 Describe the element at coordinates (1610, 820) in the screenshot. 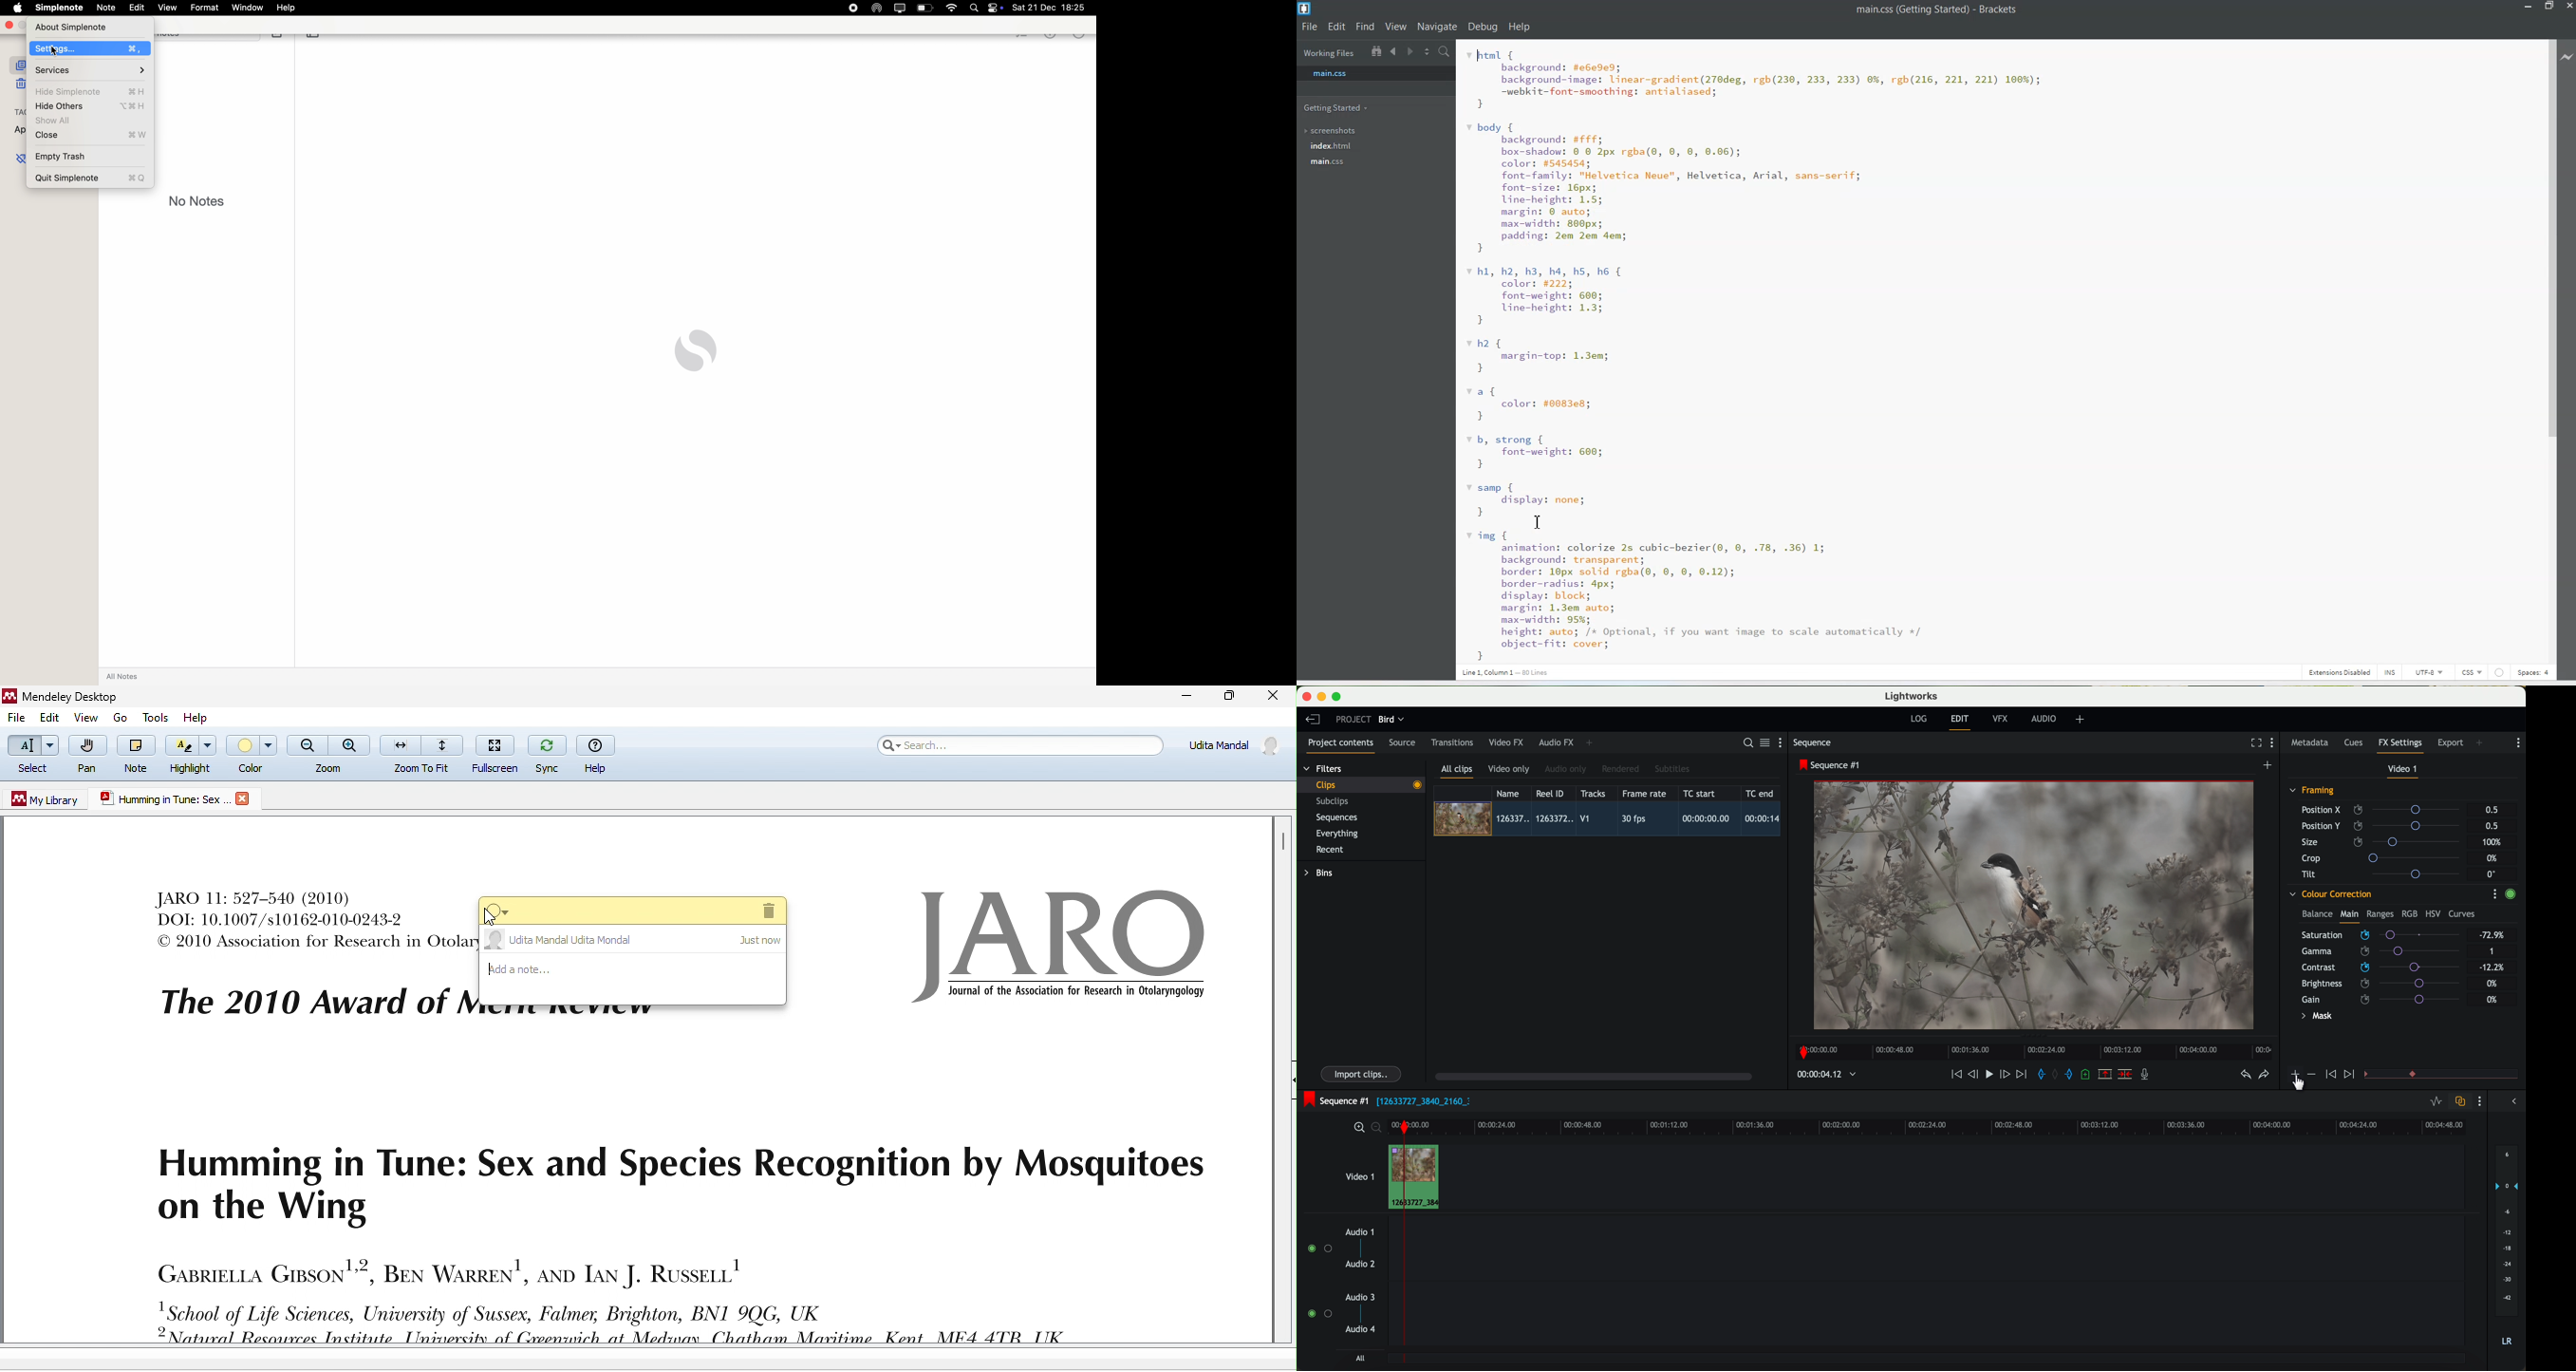

I see `click on video` at that location.